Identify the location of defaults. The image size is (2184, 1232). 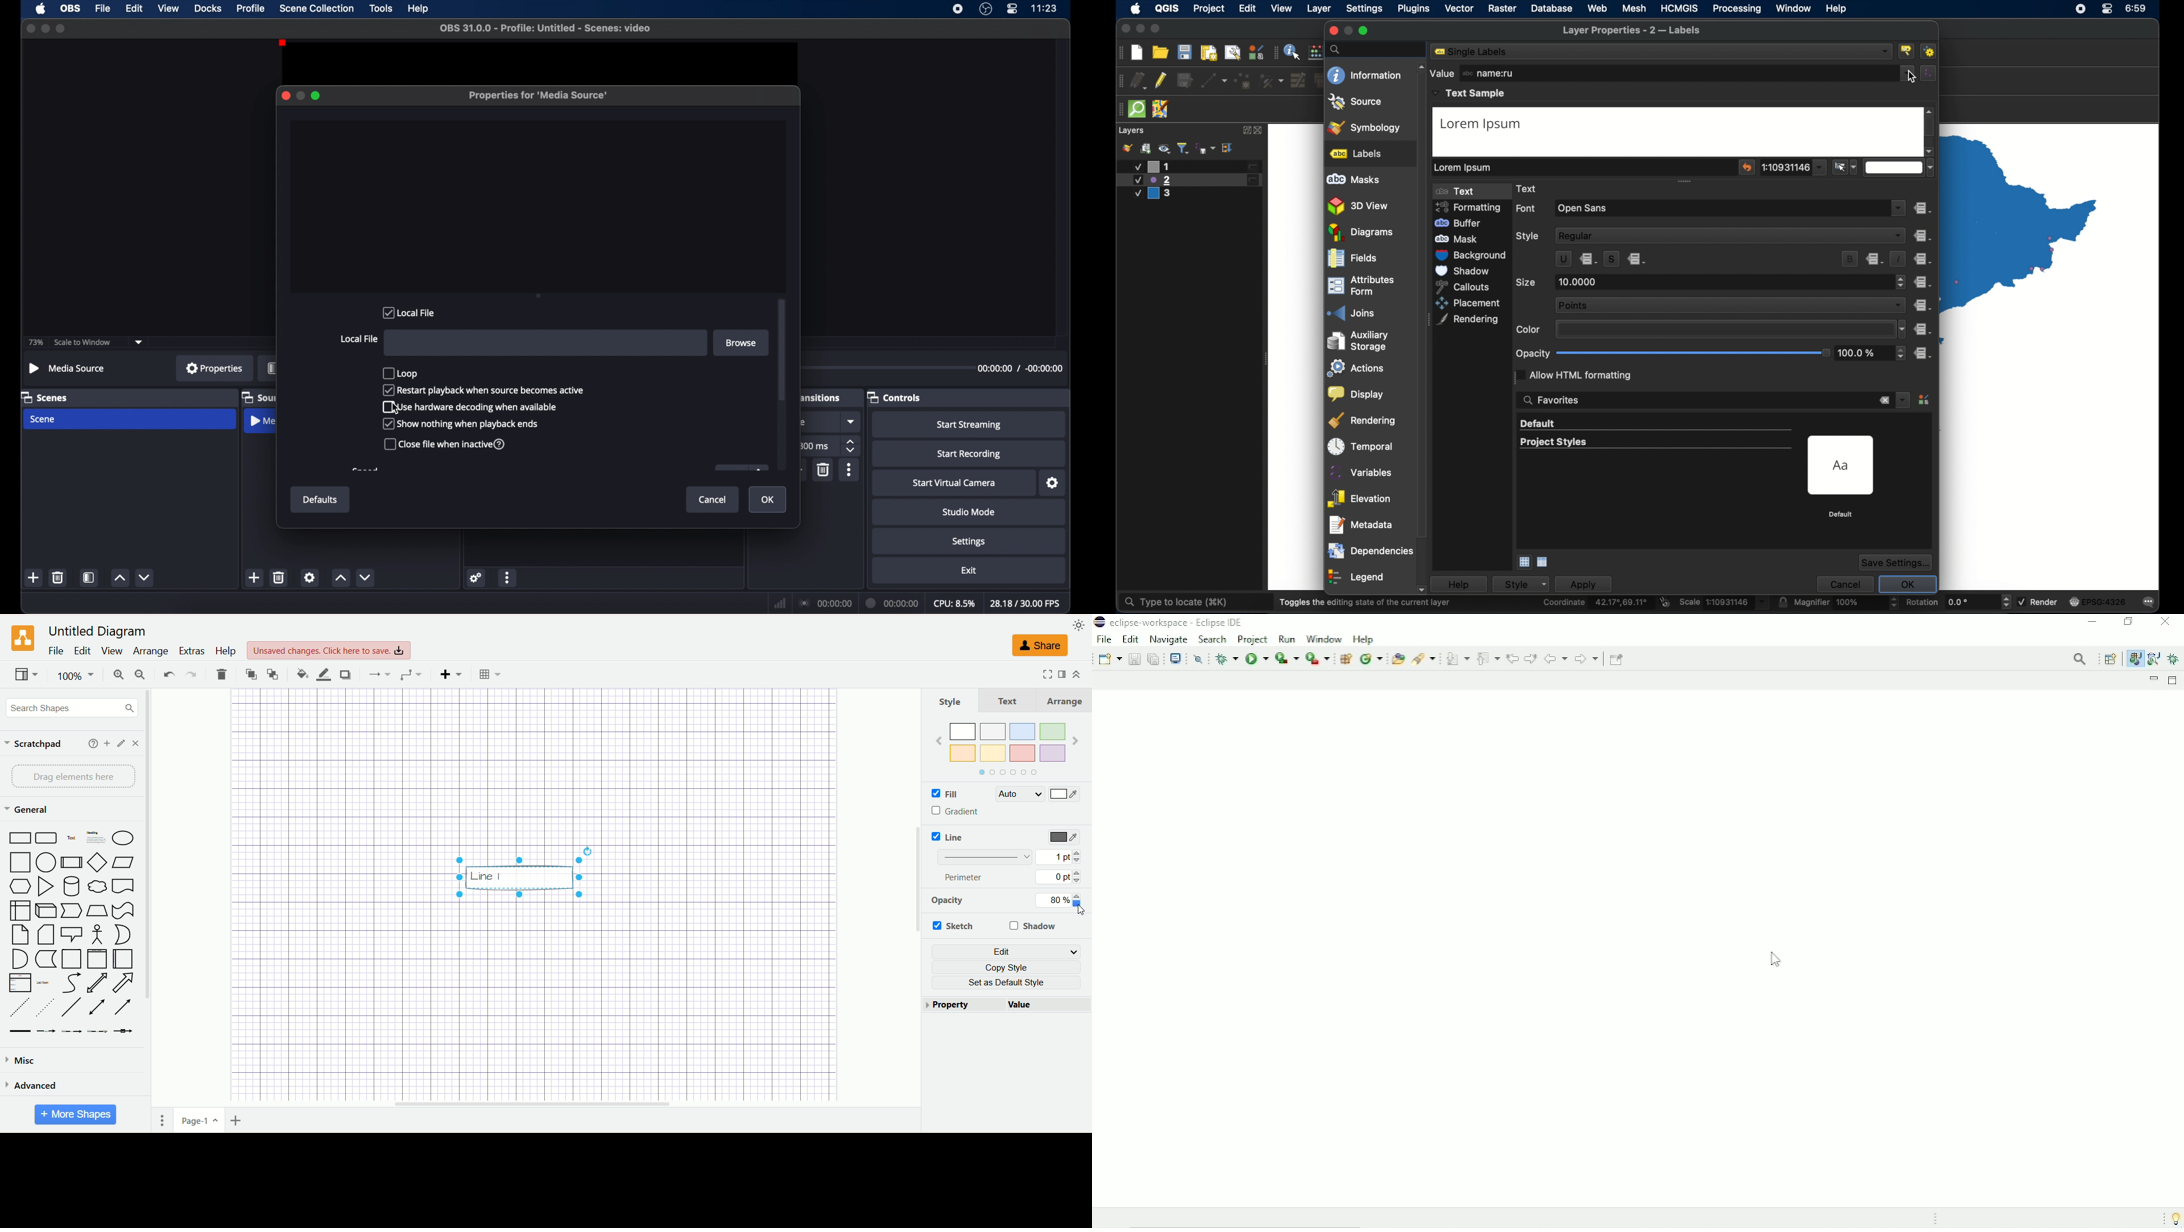
(321, 500).